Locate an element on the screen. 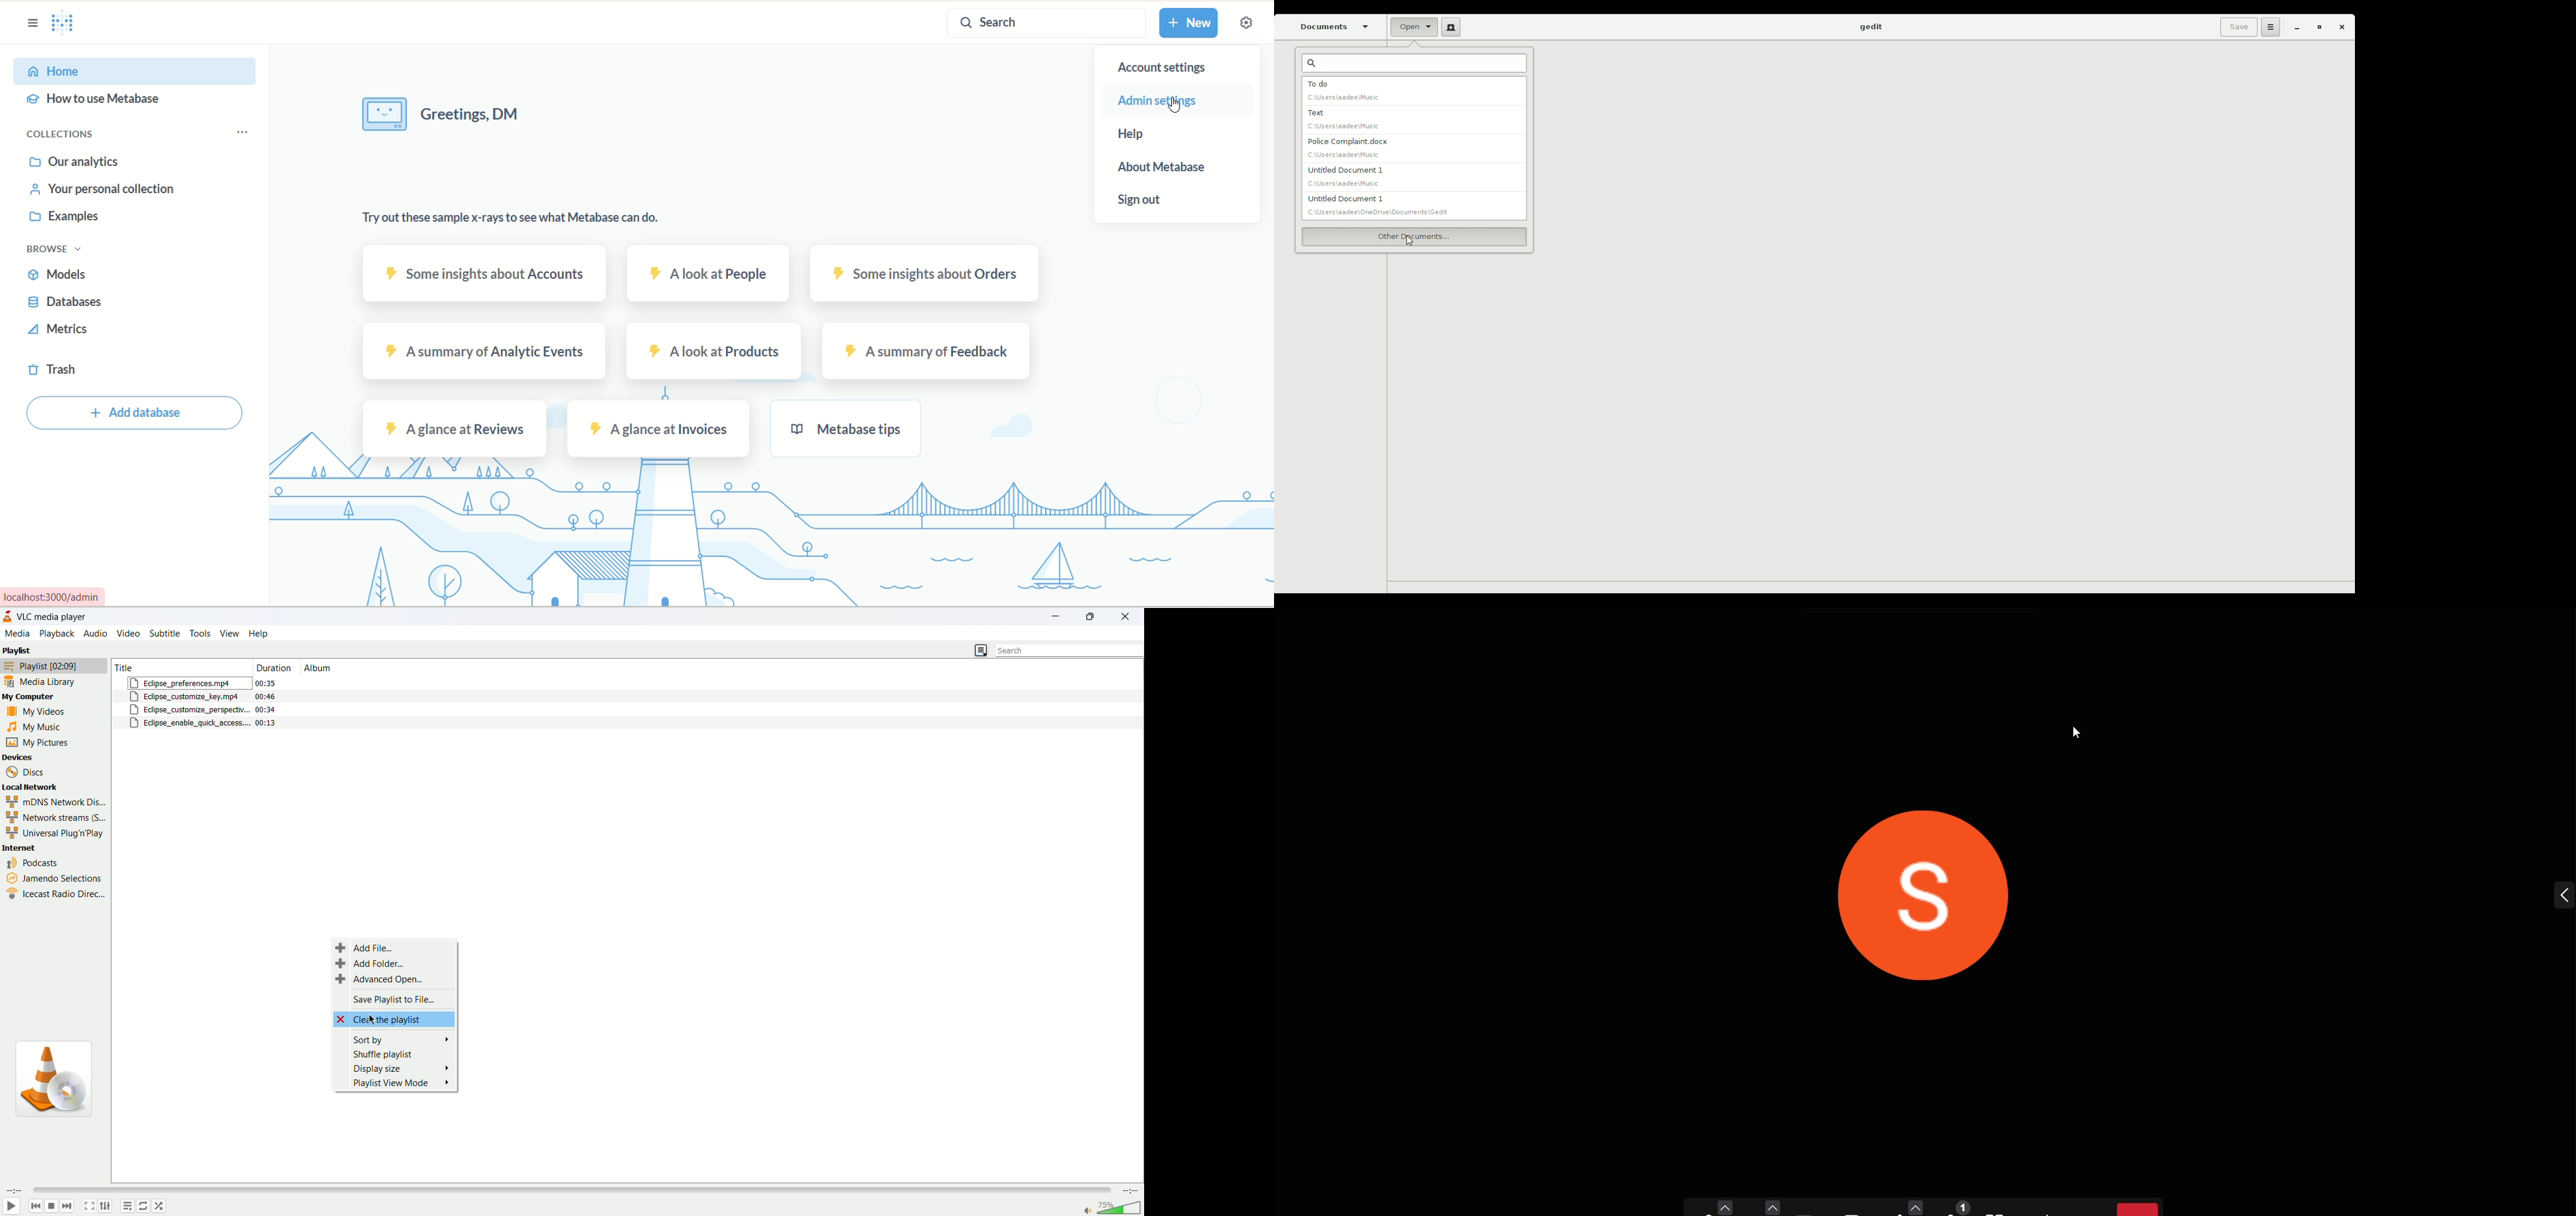 The image size is (2576, 1232). Close is located at coordinates (2342, 29).